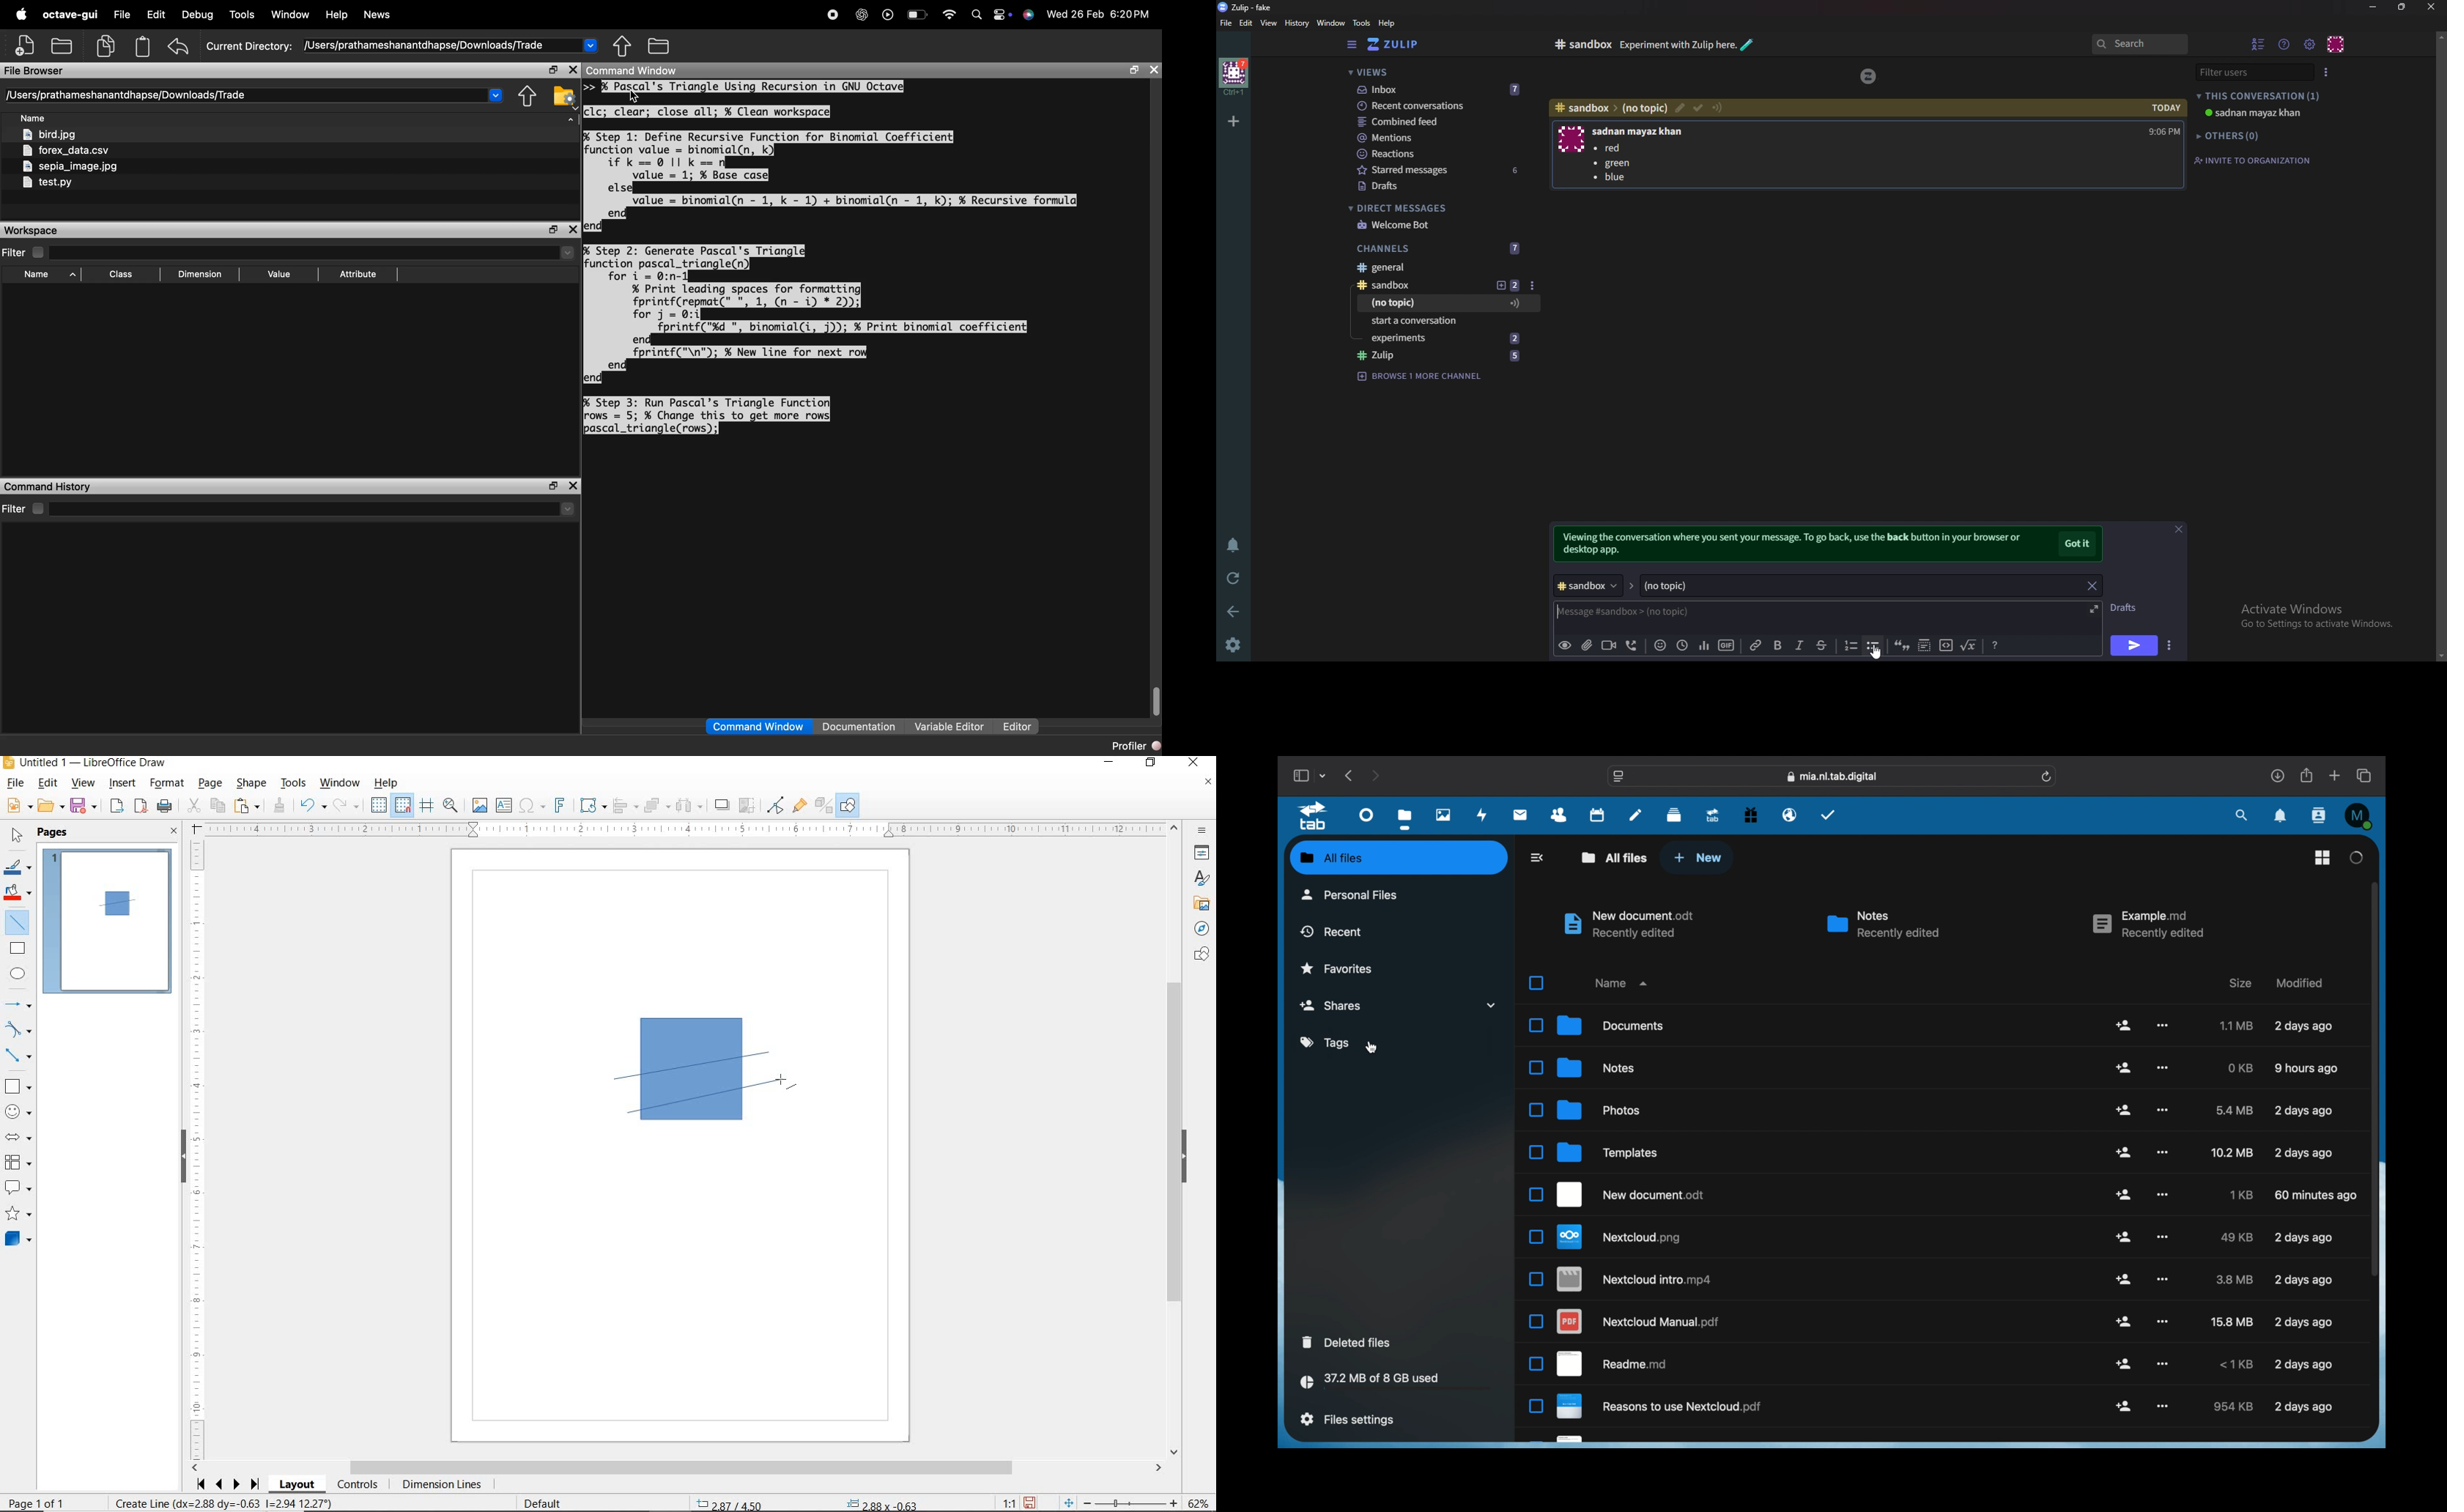 This screenshot has width=2464, height=1512. Describe the element at coordinates (568, 510) in the screenshot. I see `Dropdown` at that location.